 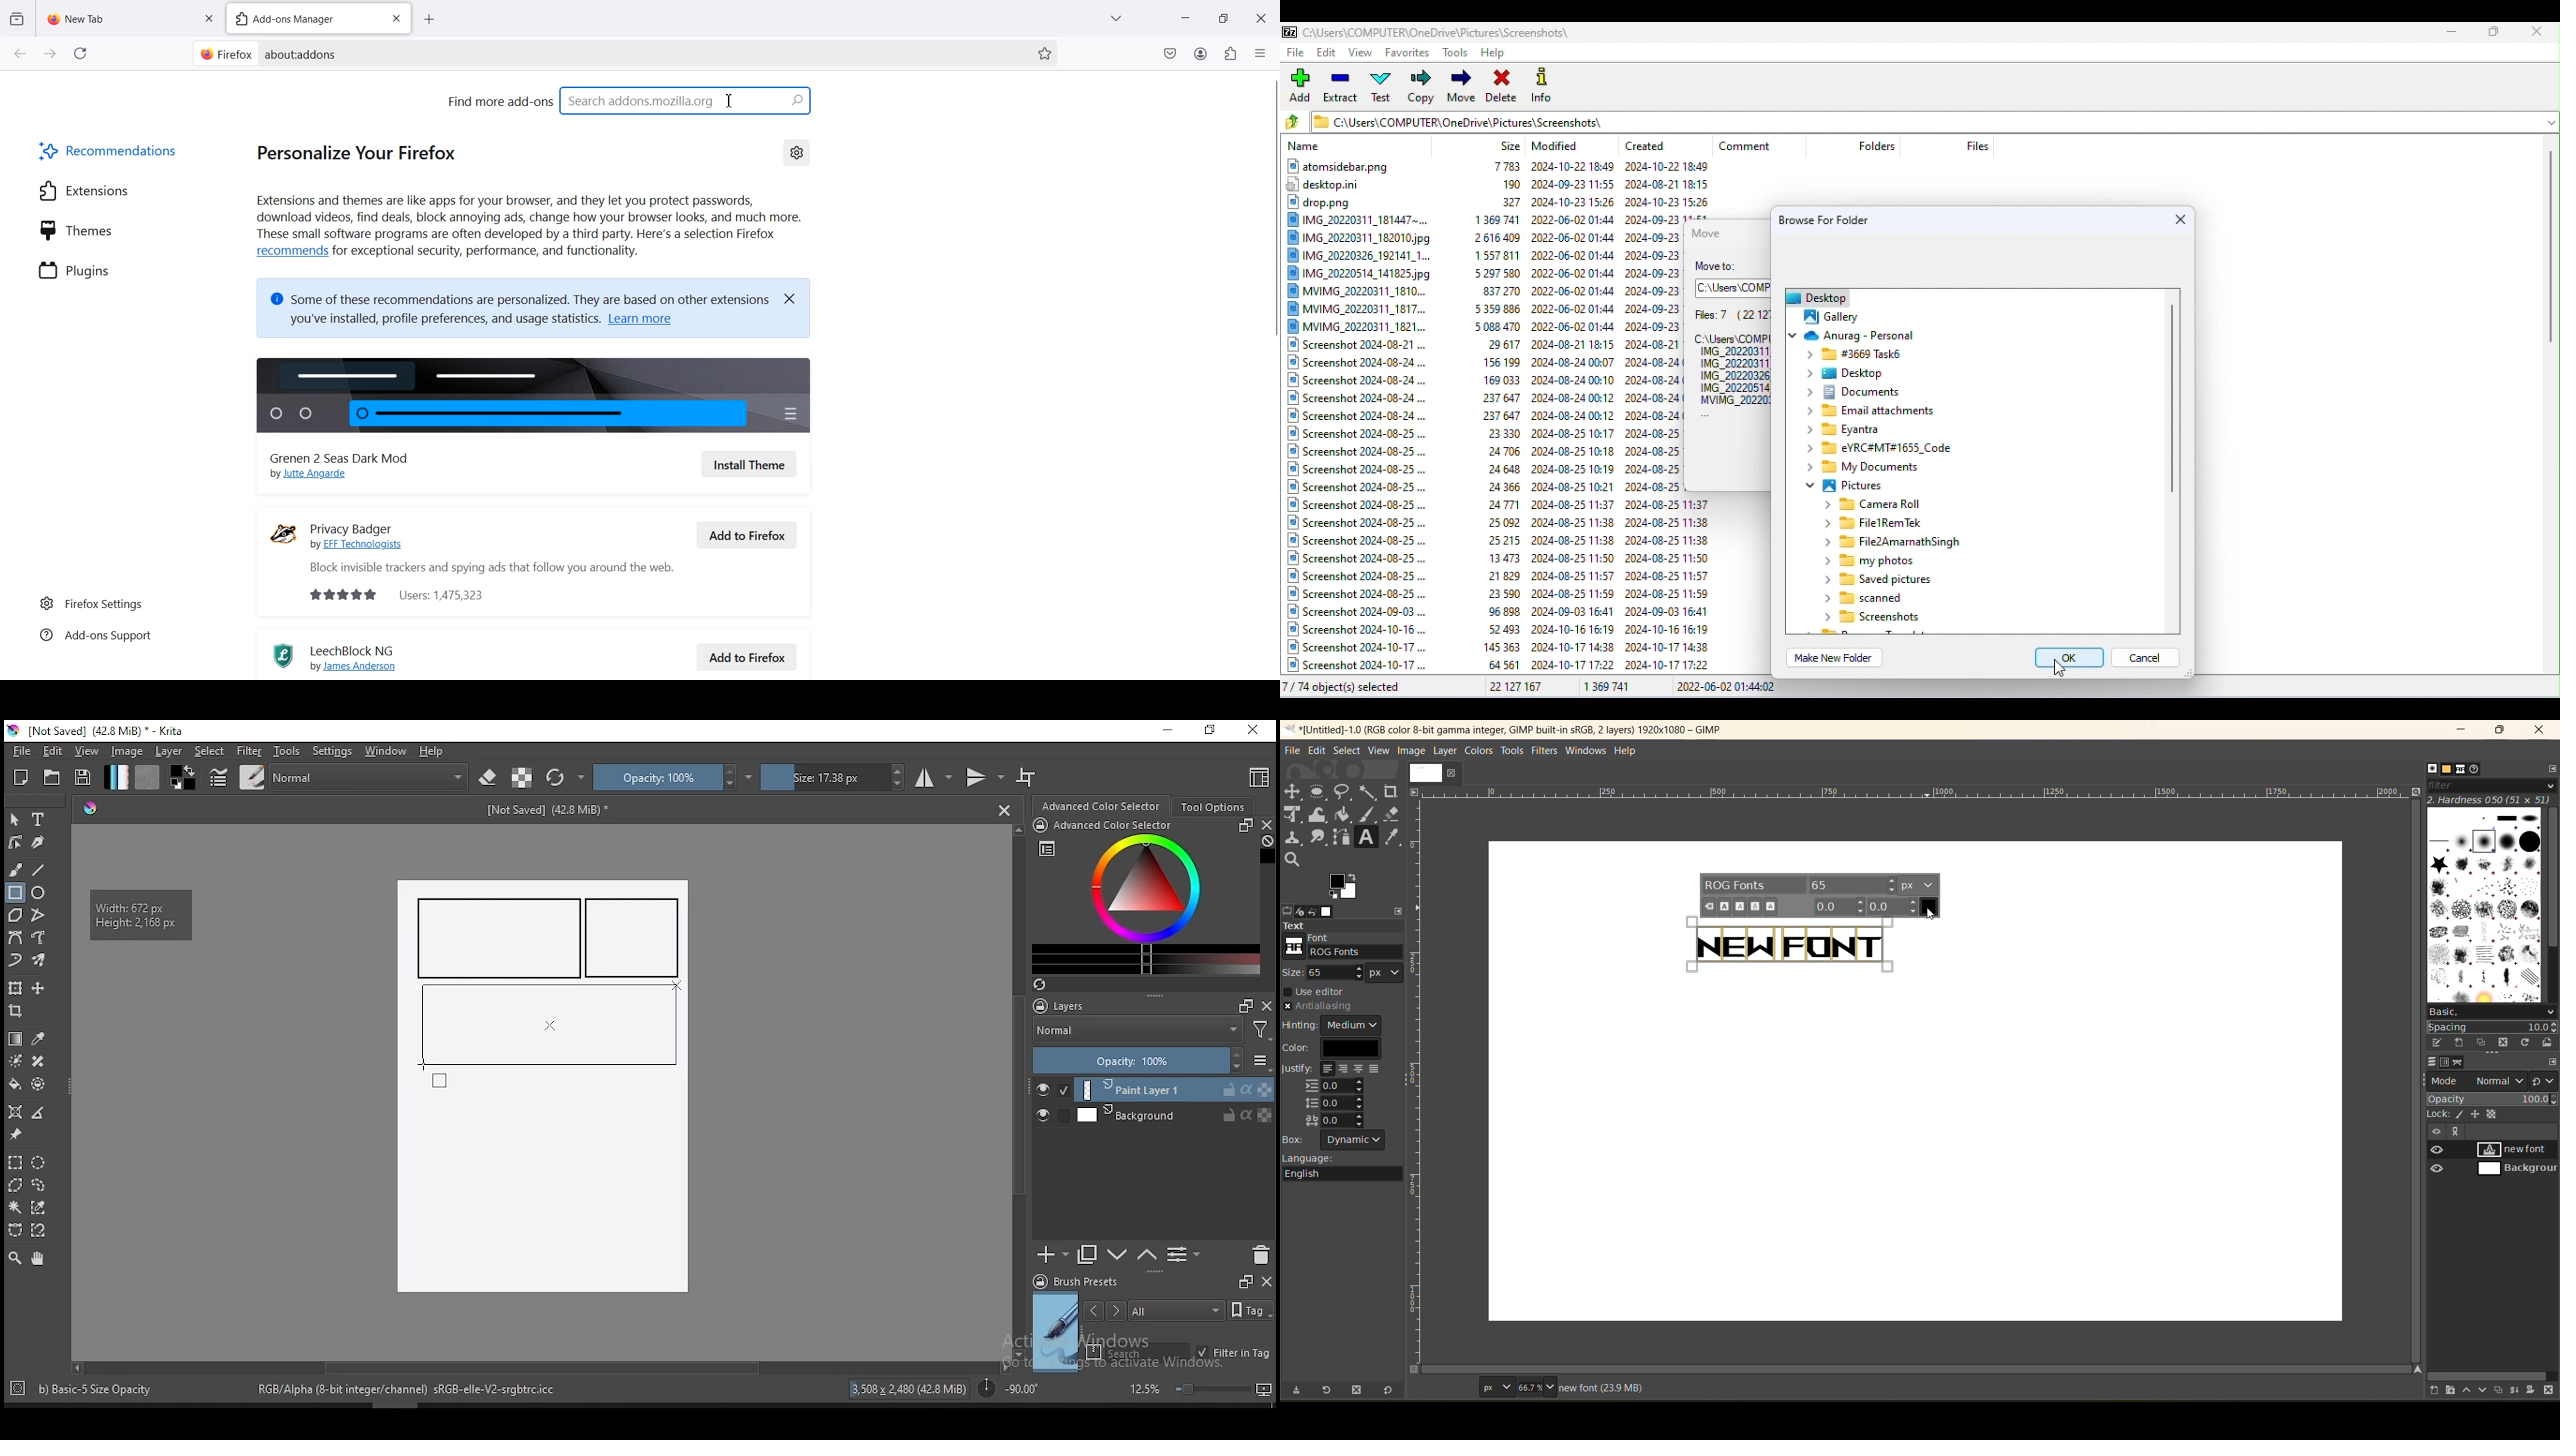 What do you see at coordinates (361, 667) in the screenshot?
I see `by James Anderson` at bounding box center [361, 667].